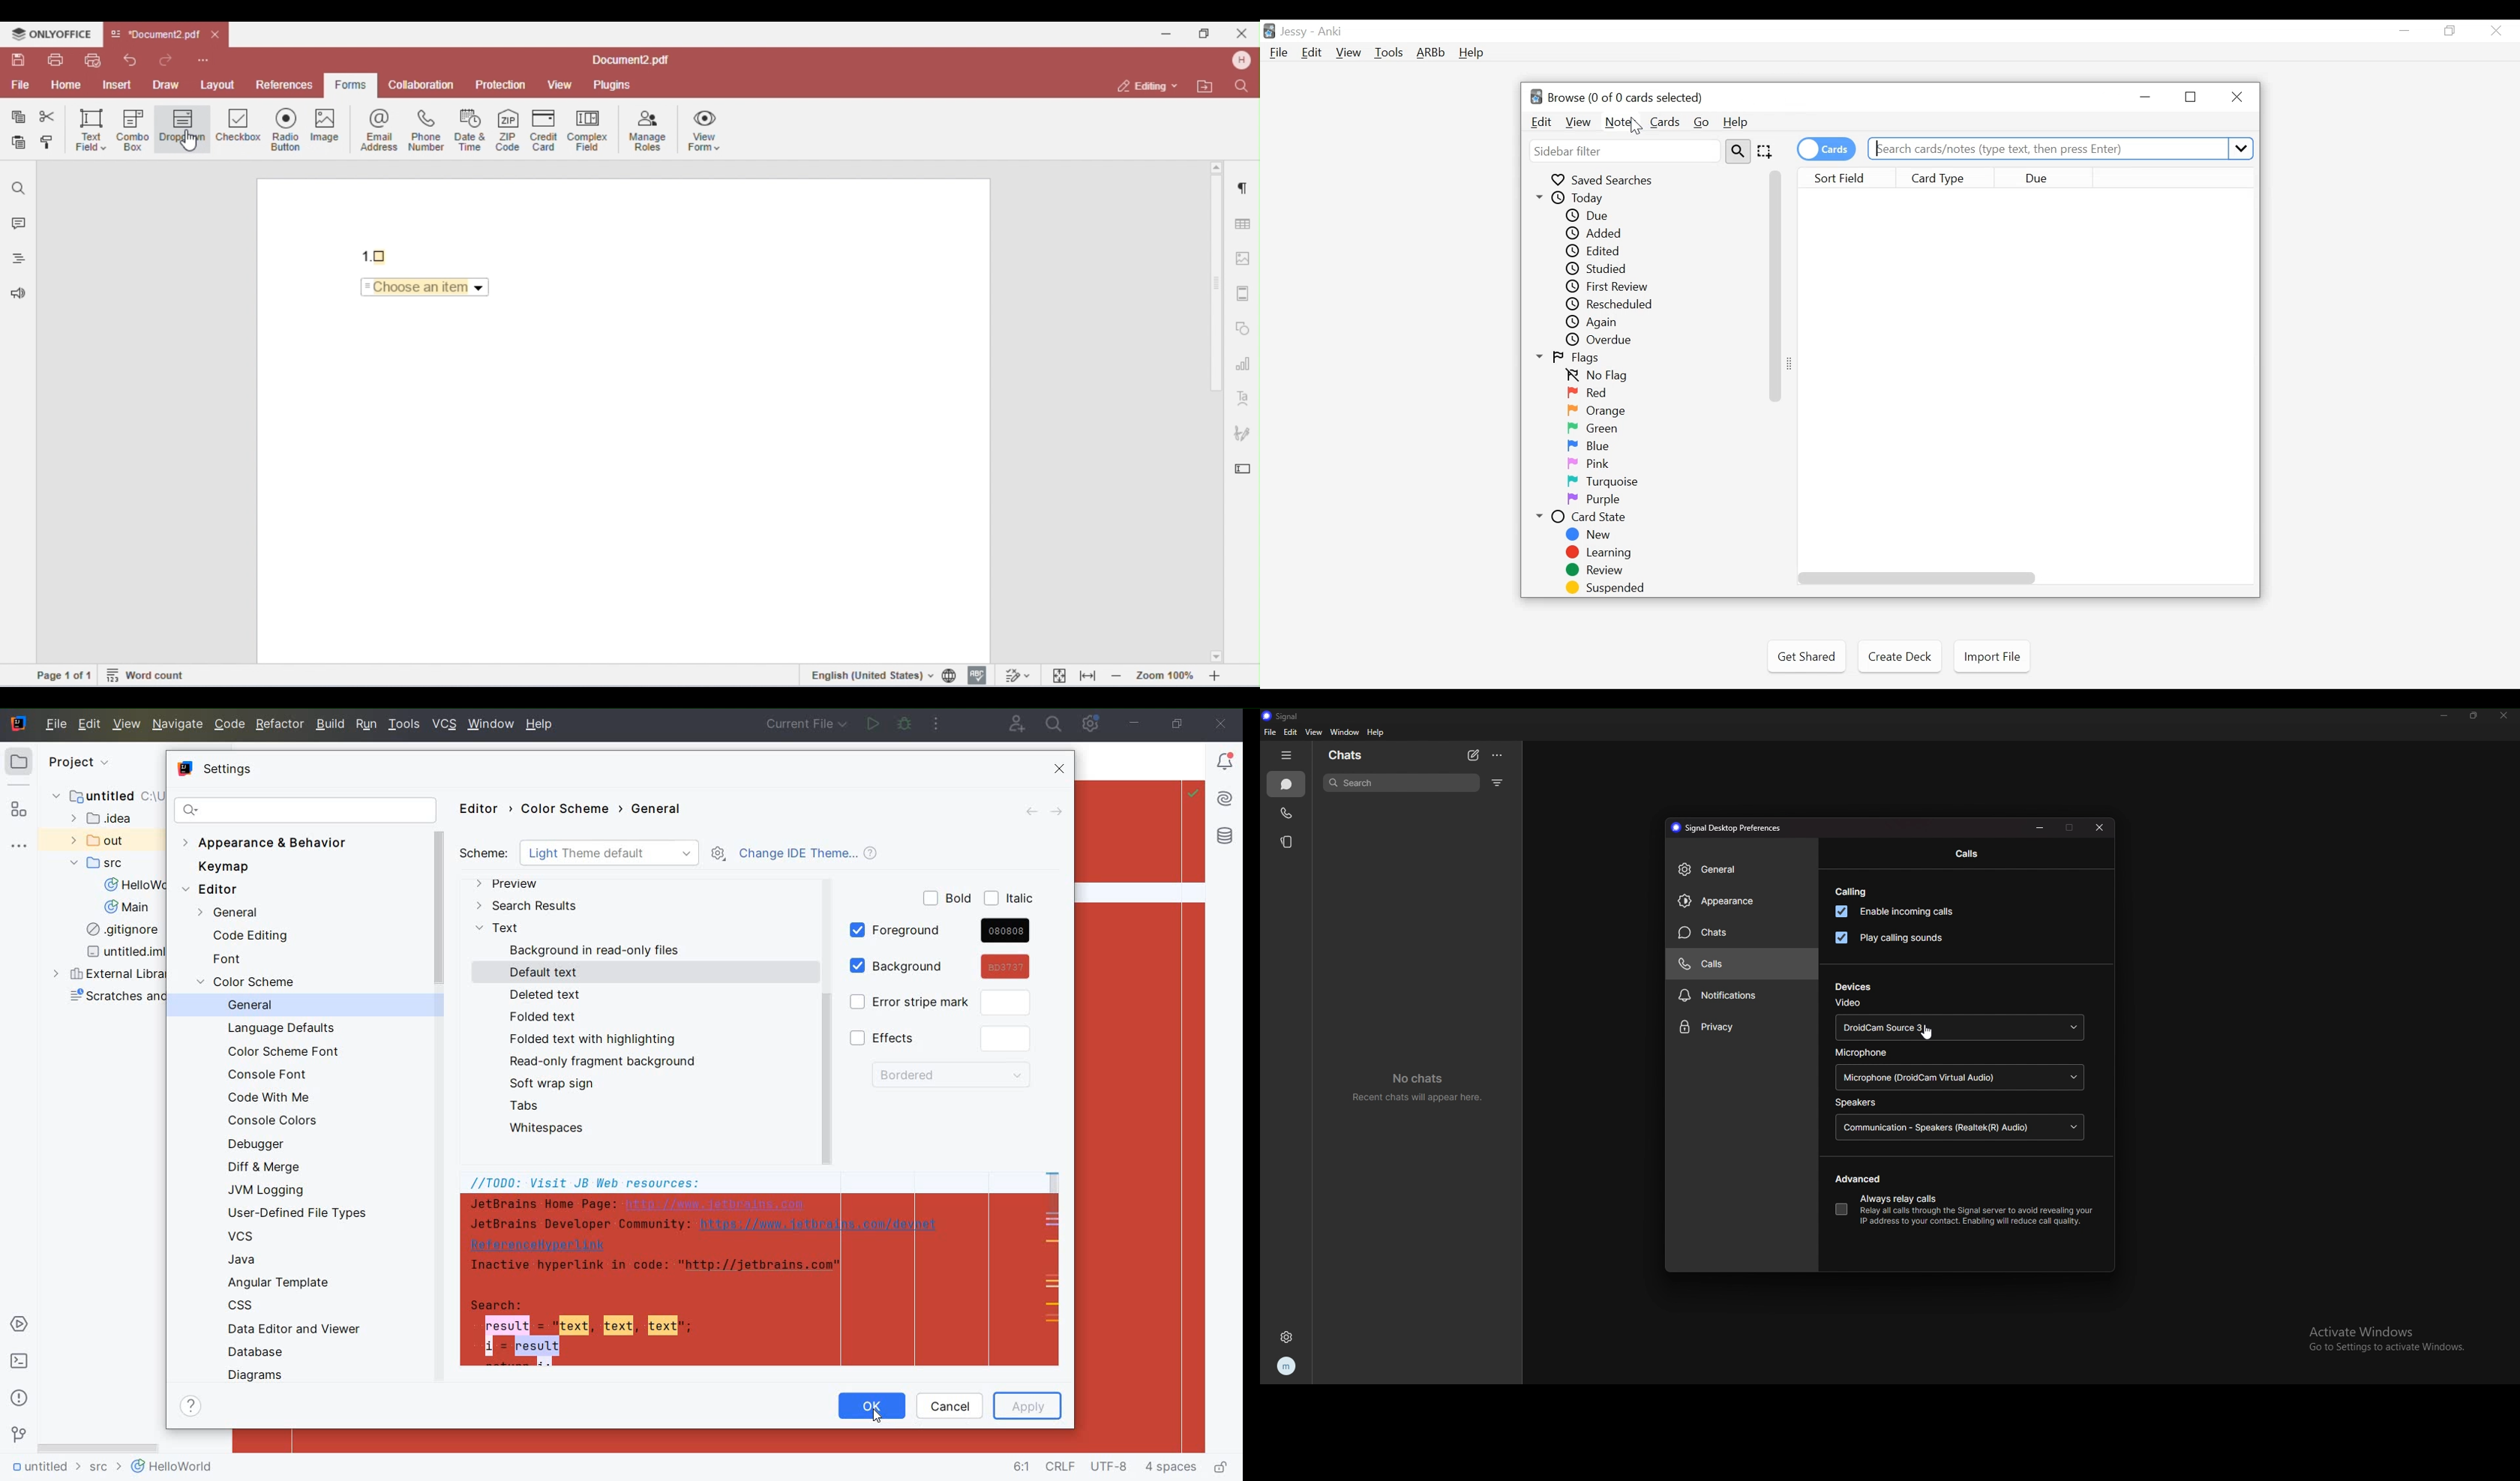 This screenshot has height=1484, width=2520. What do you see at coordinates (2496, 31) in the screenshot?
I see `Close` at bounding box center [2496, 31].